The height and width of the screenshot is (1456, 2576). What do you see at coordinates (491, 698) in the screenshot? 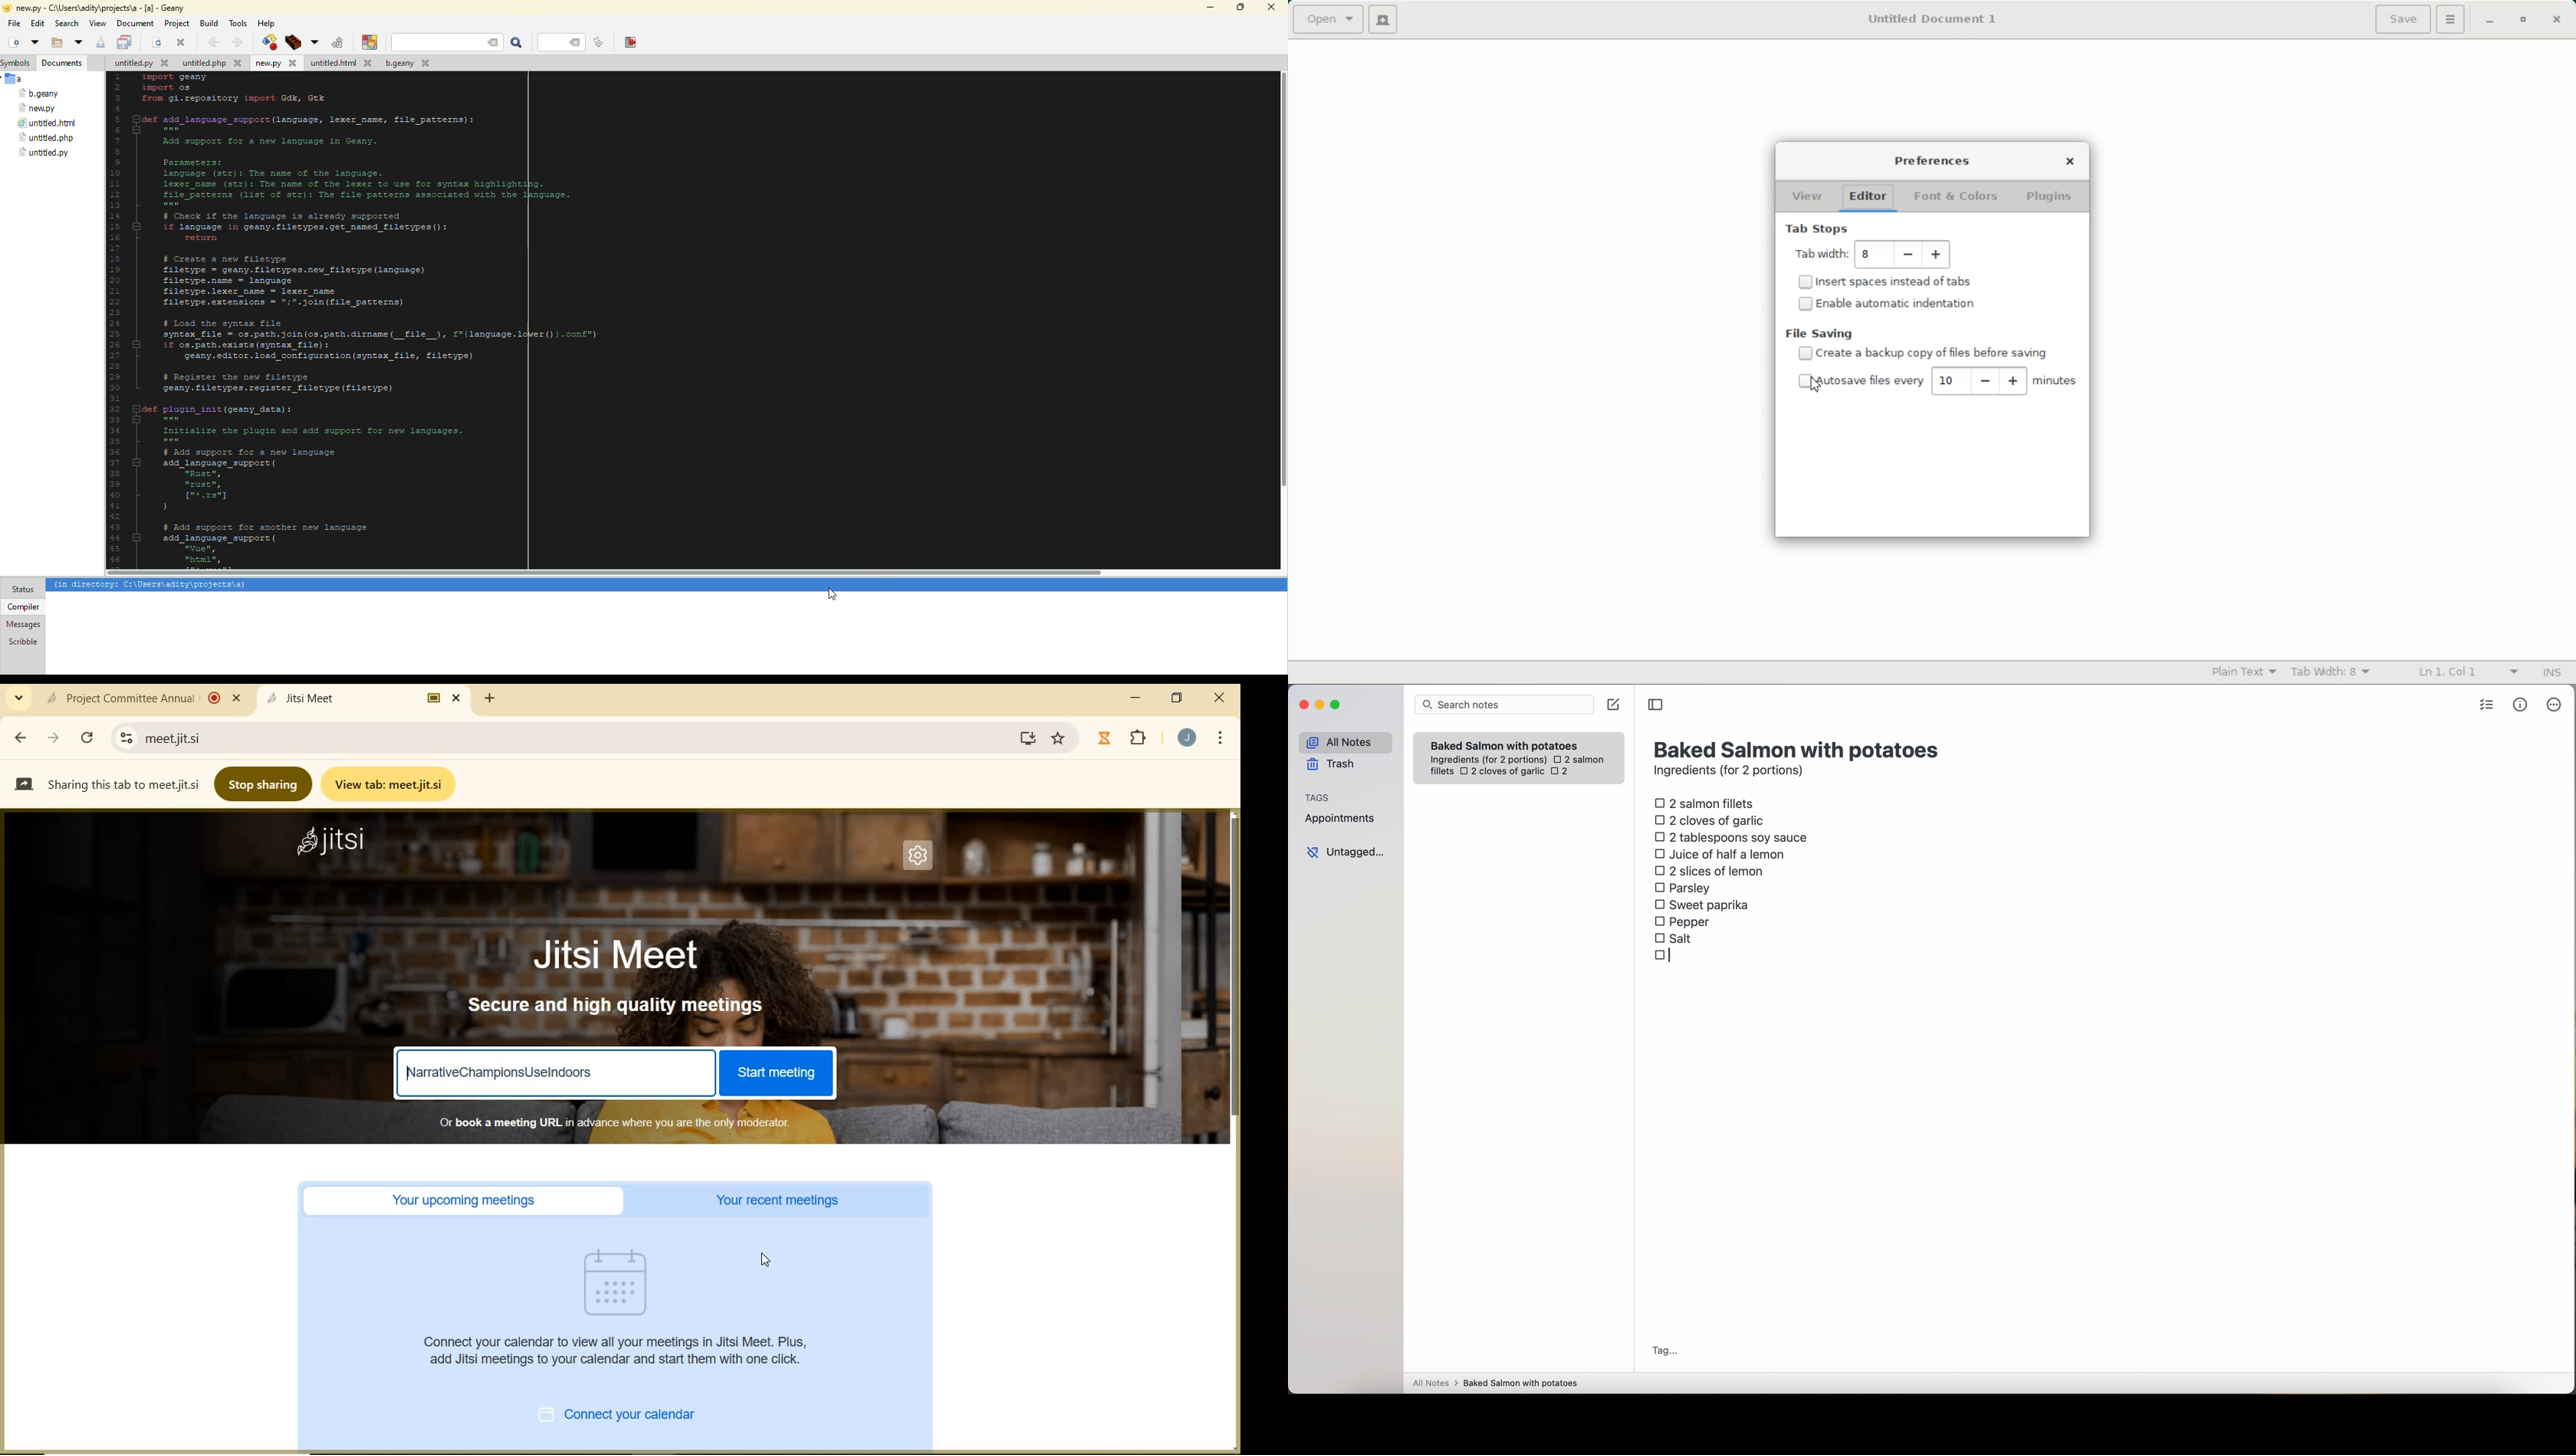
I see `ADD NEW TAB` at bounding box center [491, 698].